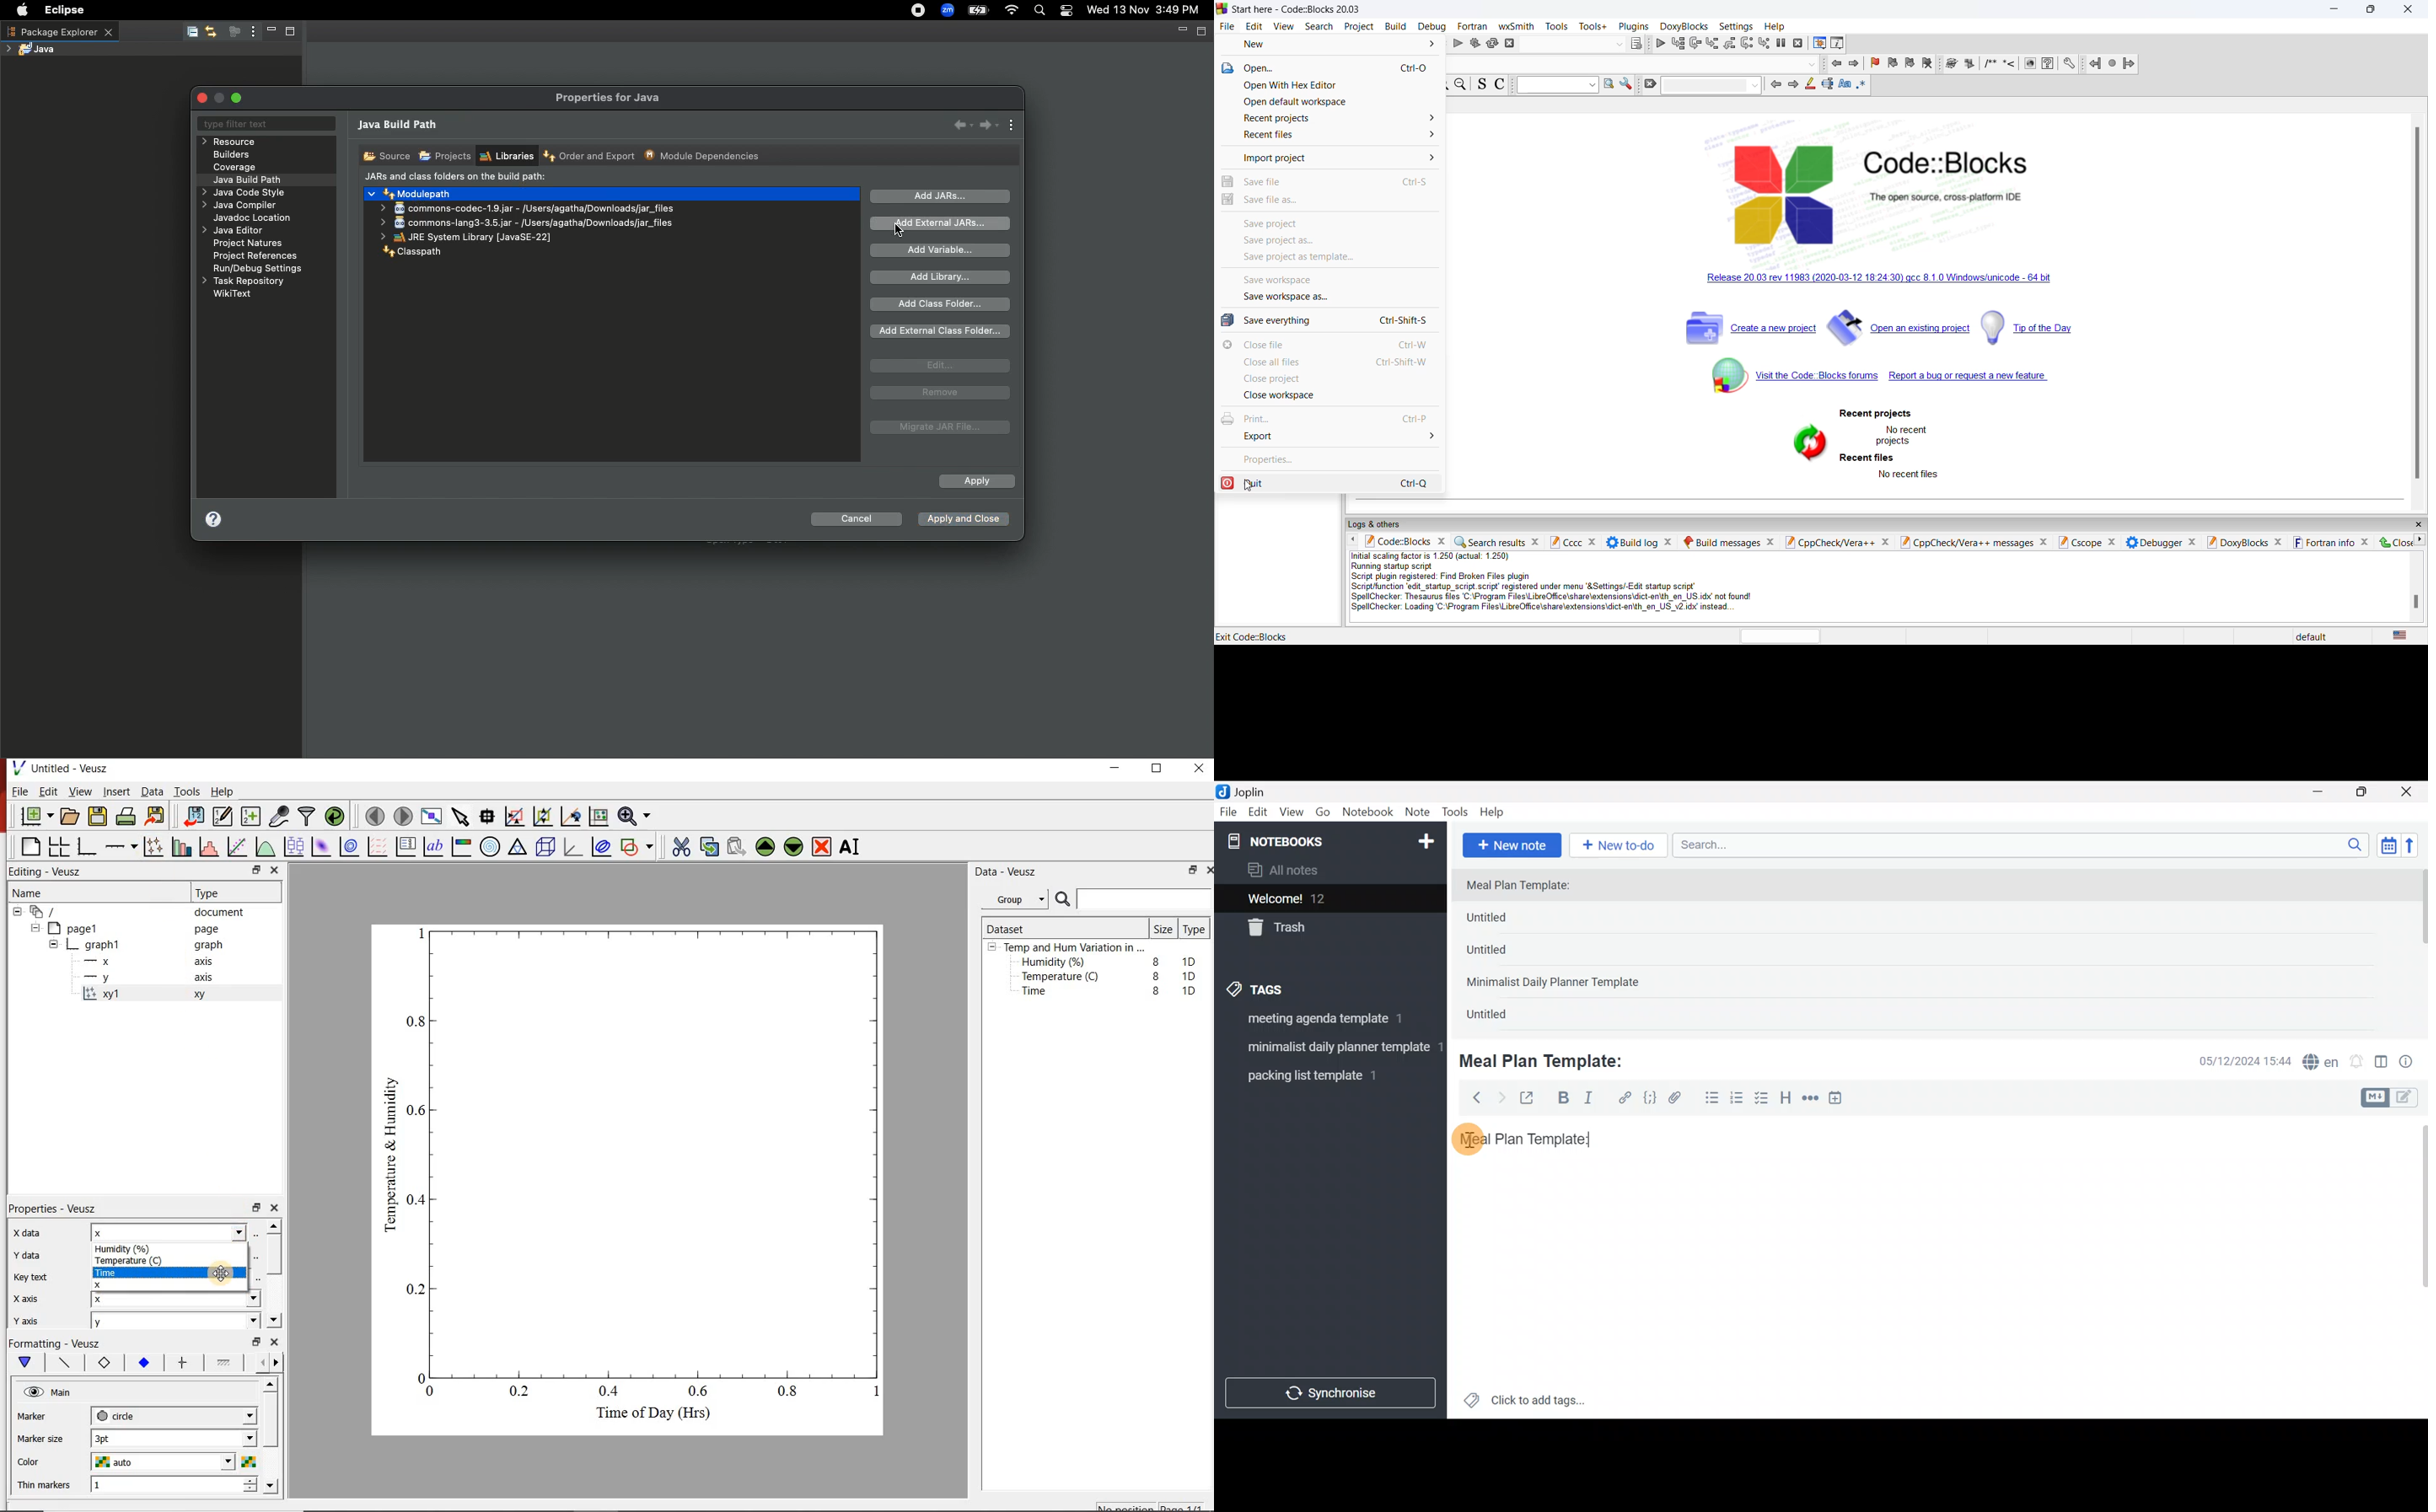  Describe the element at coordinates (1617, 46) in the screenshot. I see `dropdown` at that location.